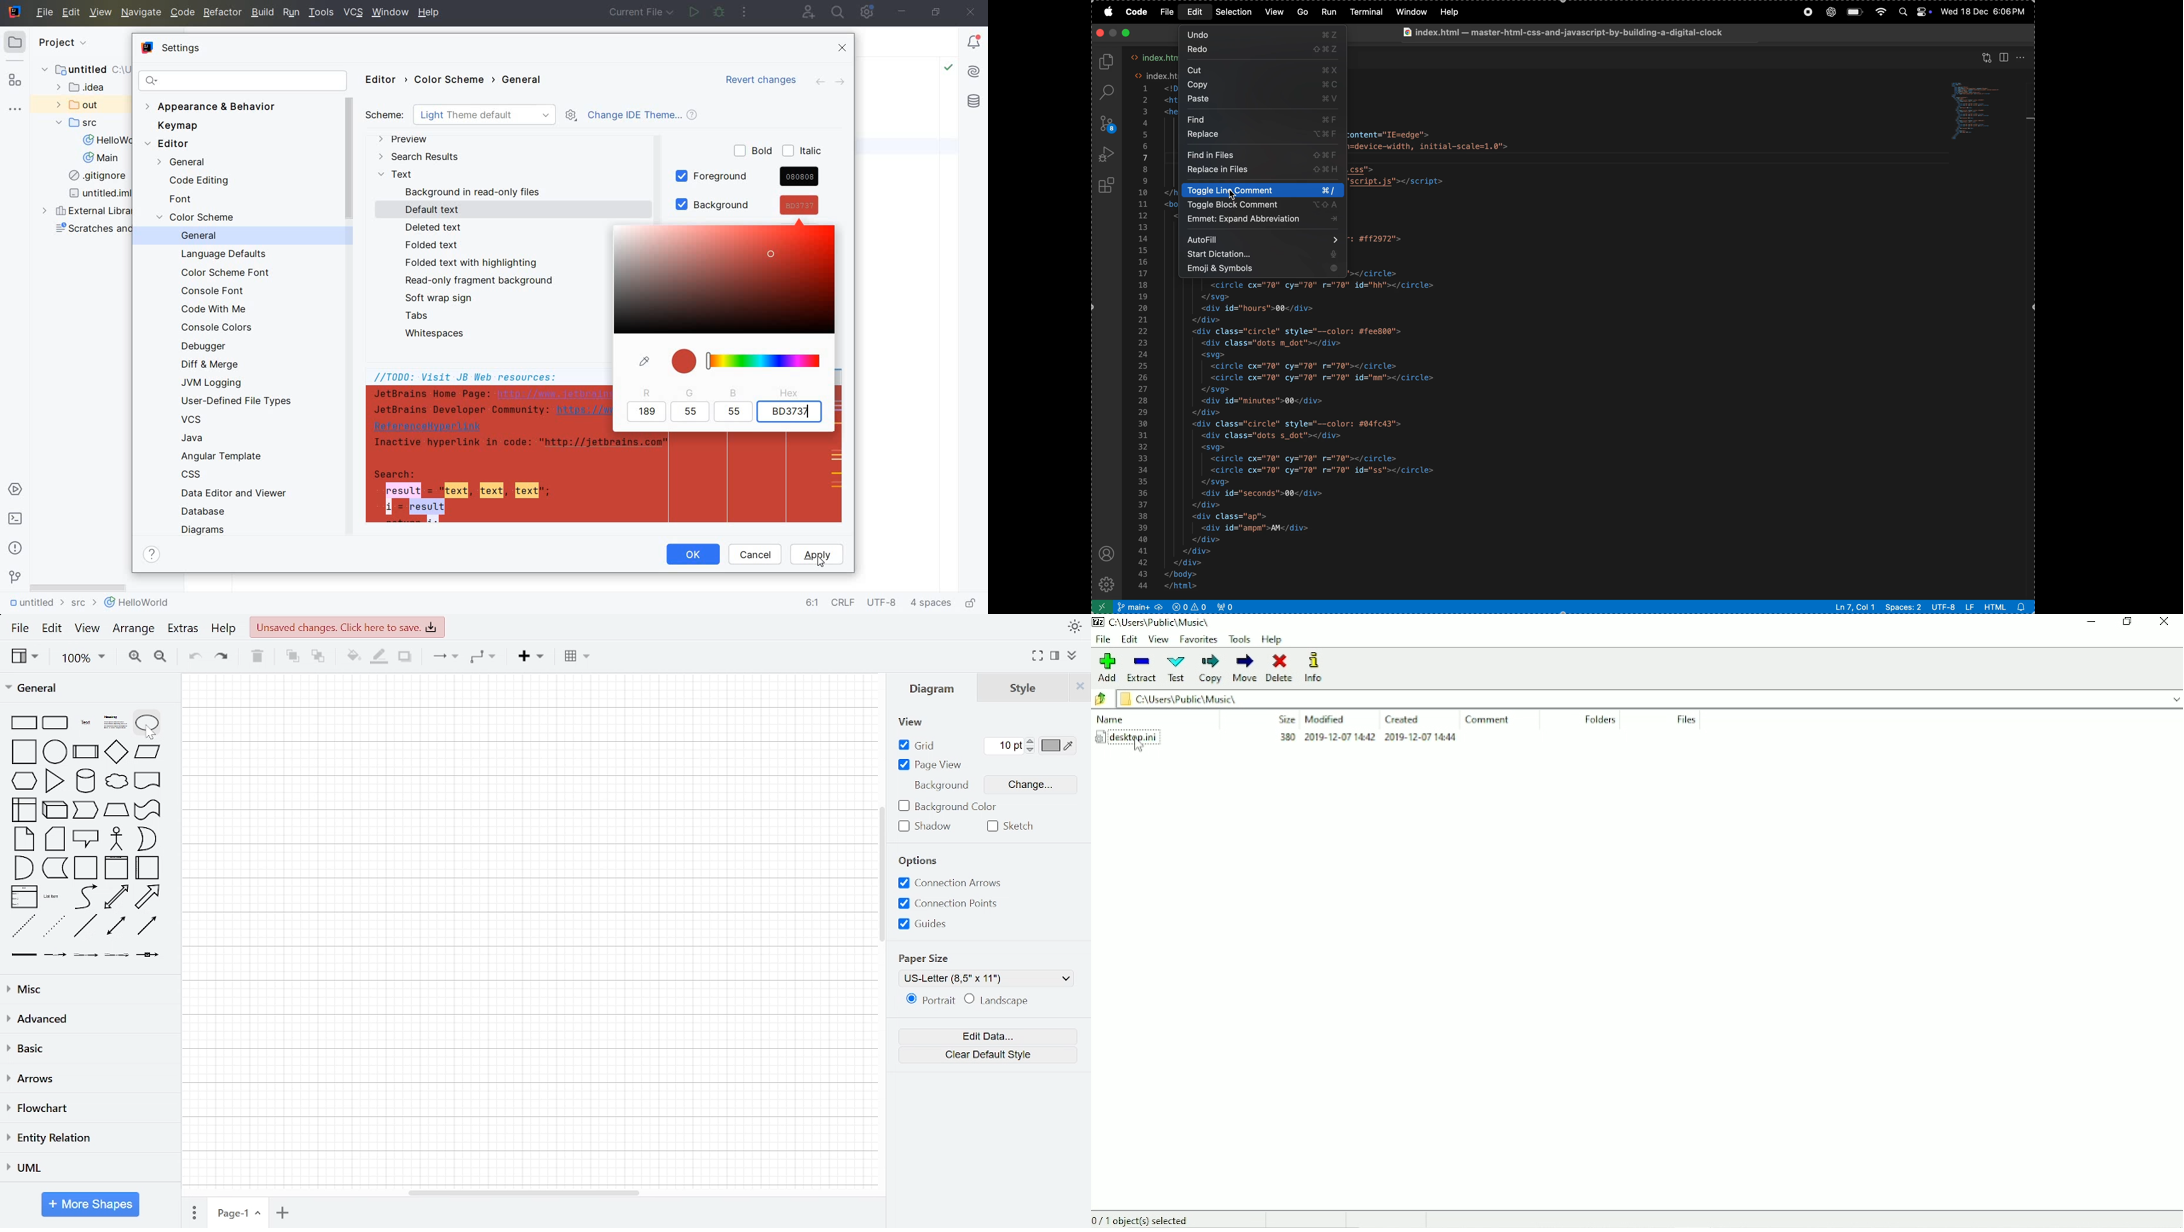  I want to click on card, so click(55, 839).